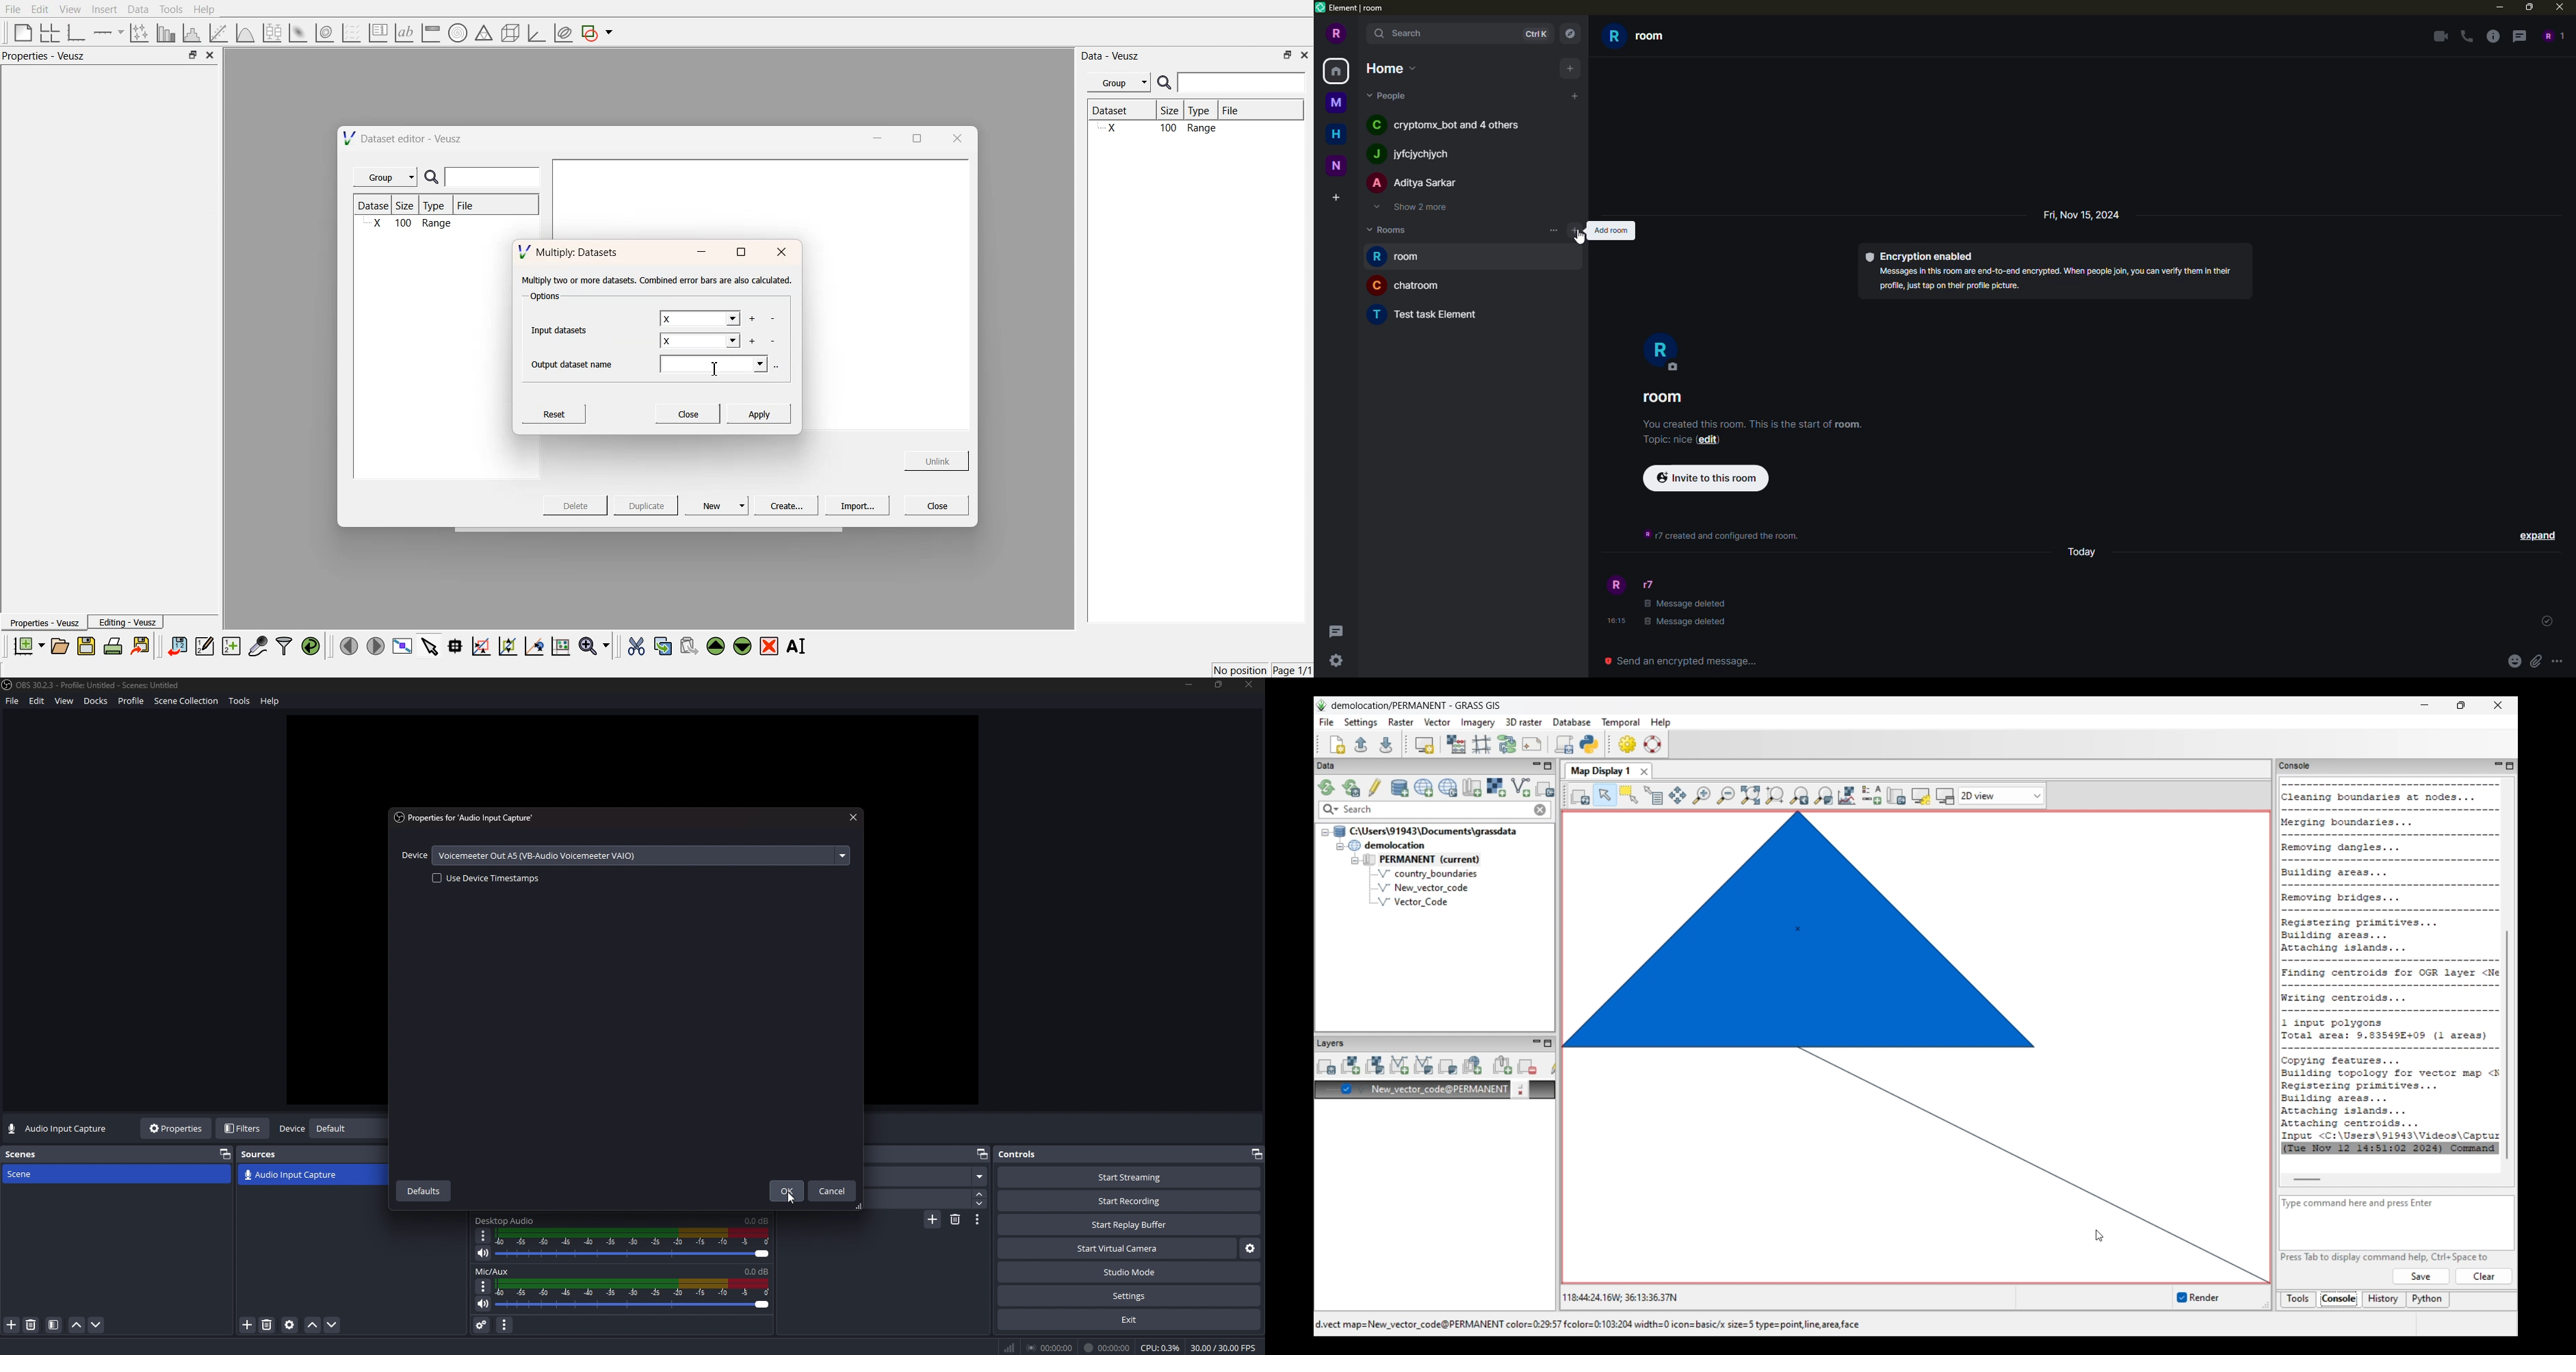 This screenshot has width=2576, height=1372. I want to click on no source selected, so click(59, 1129).